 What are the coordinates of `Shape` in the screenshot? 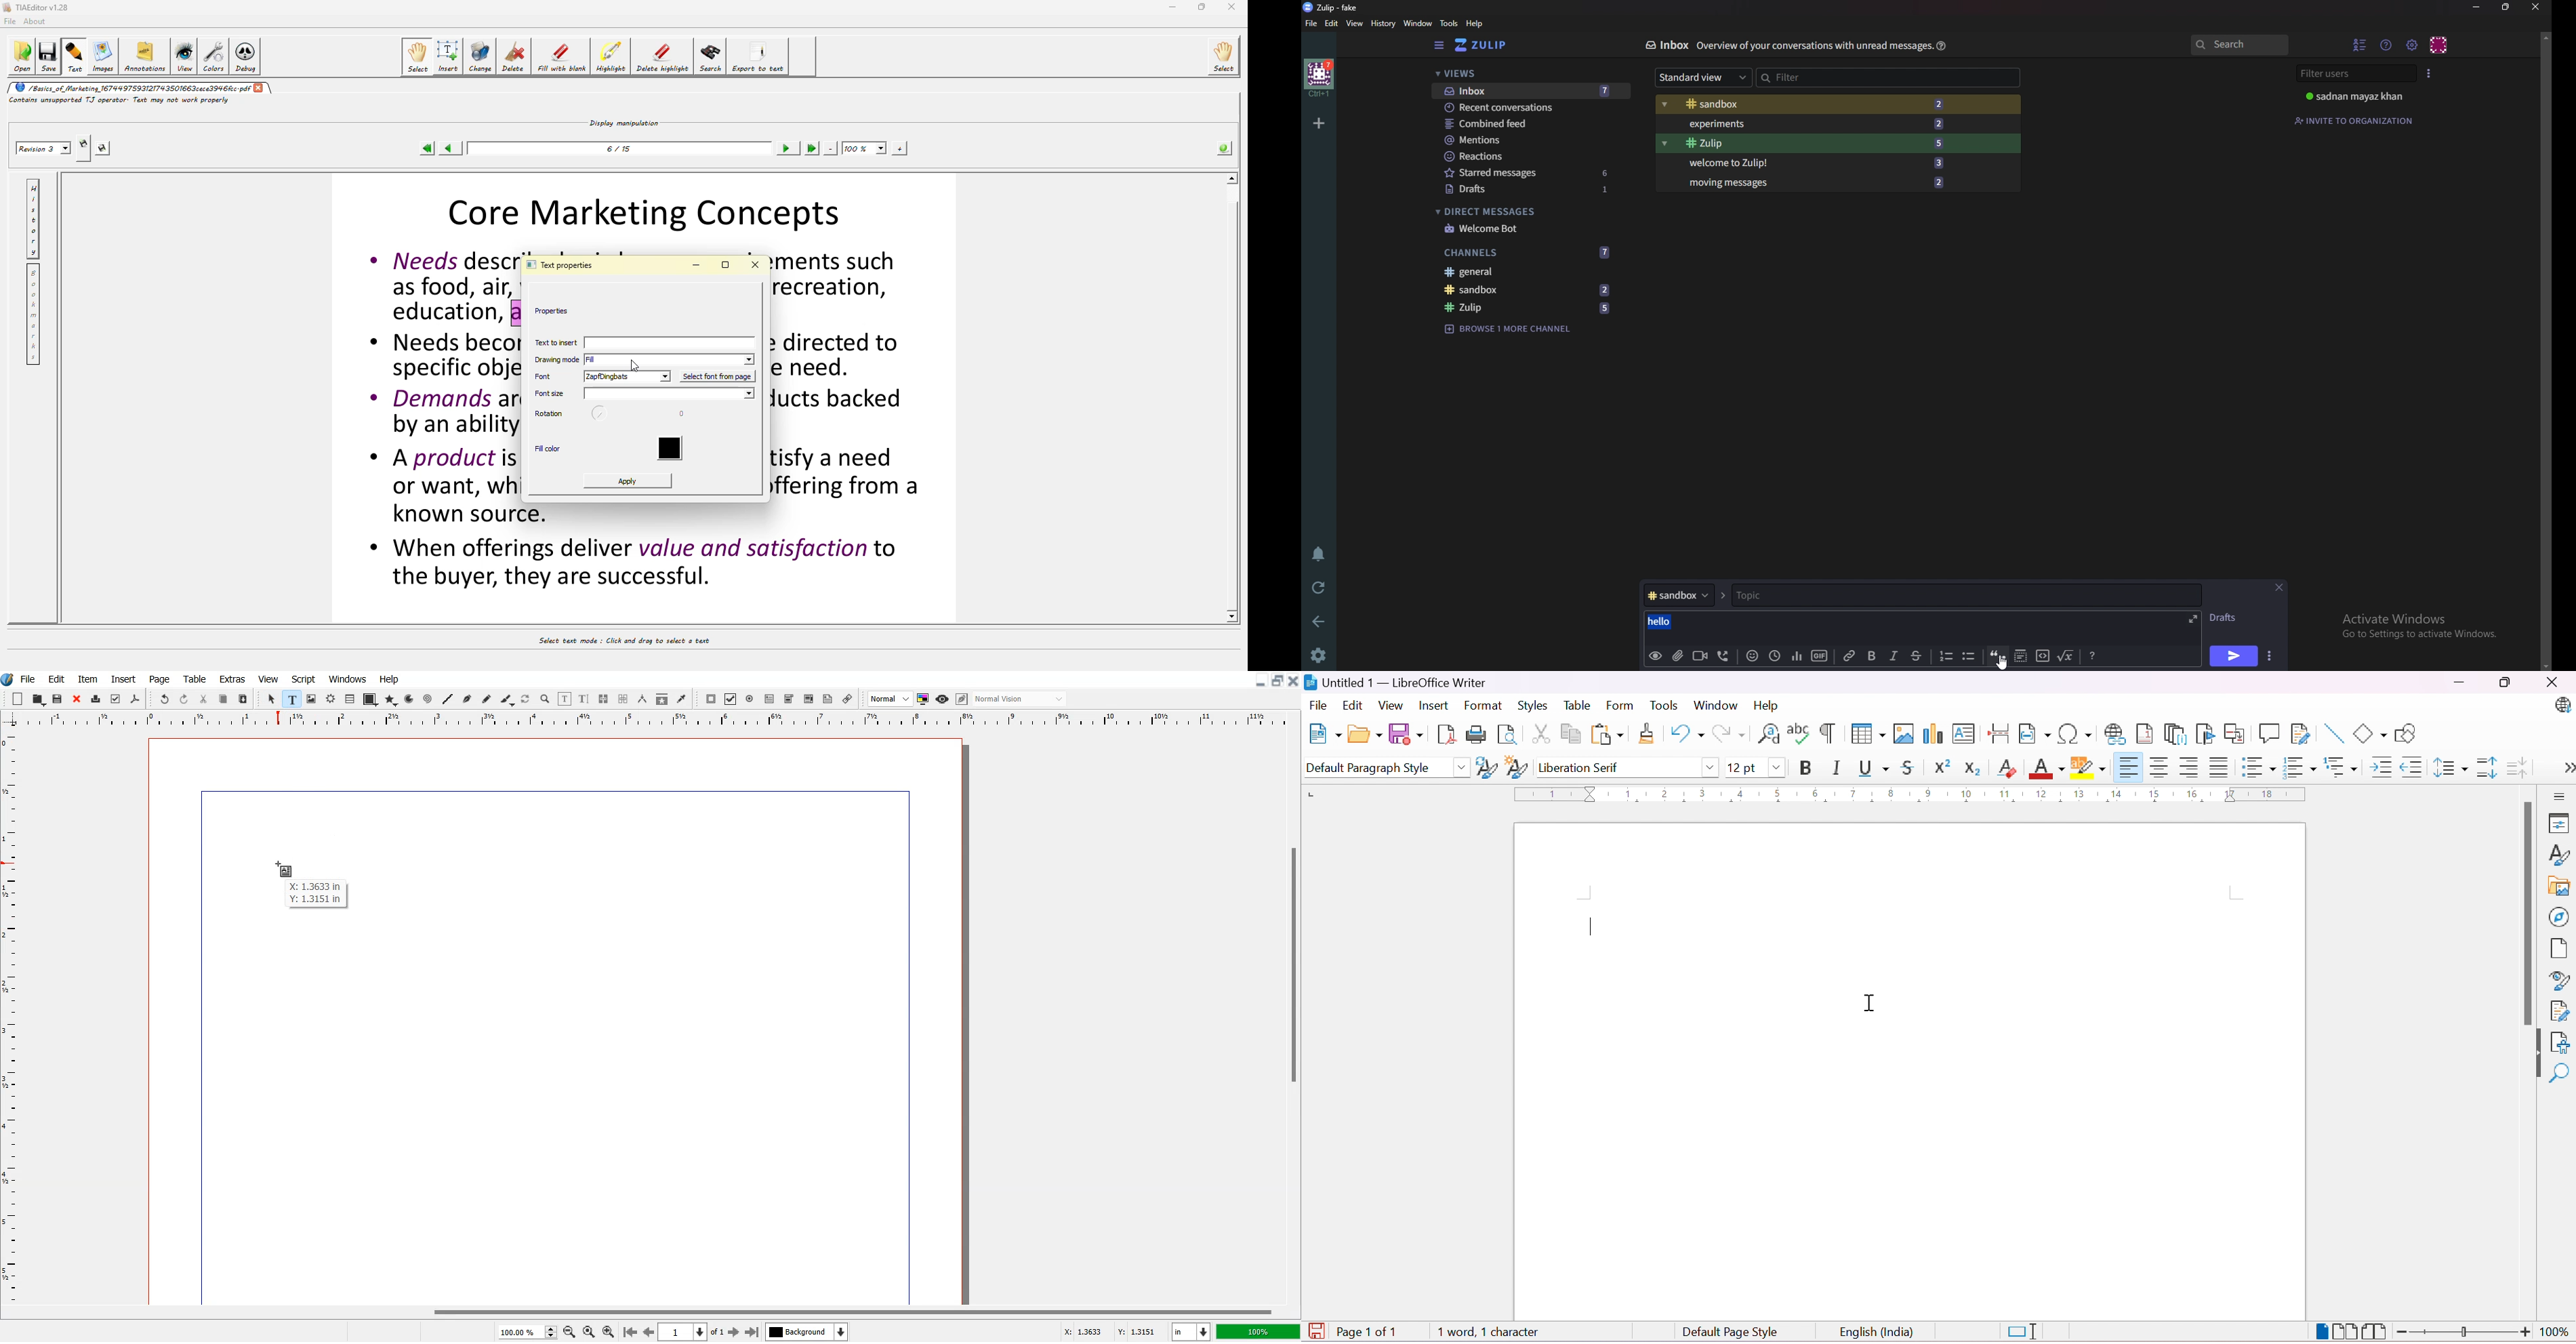 It's located at (370, 699).